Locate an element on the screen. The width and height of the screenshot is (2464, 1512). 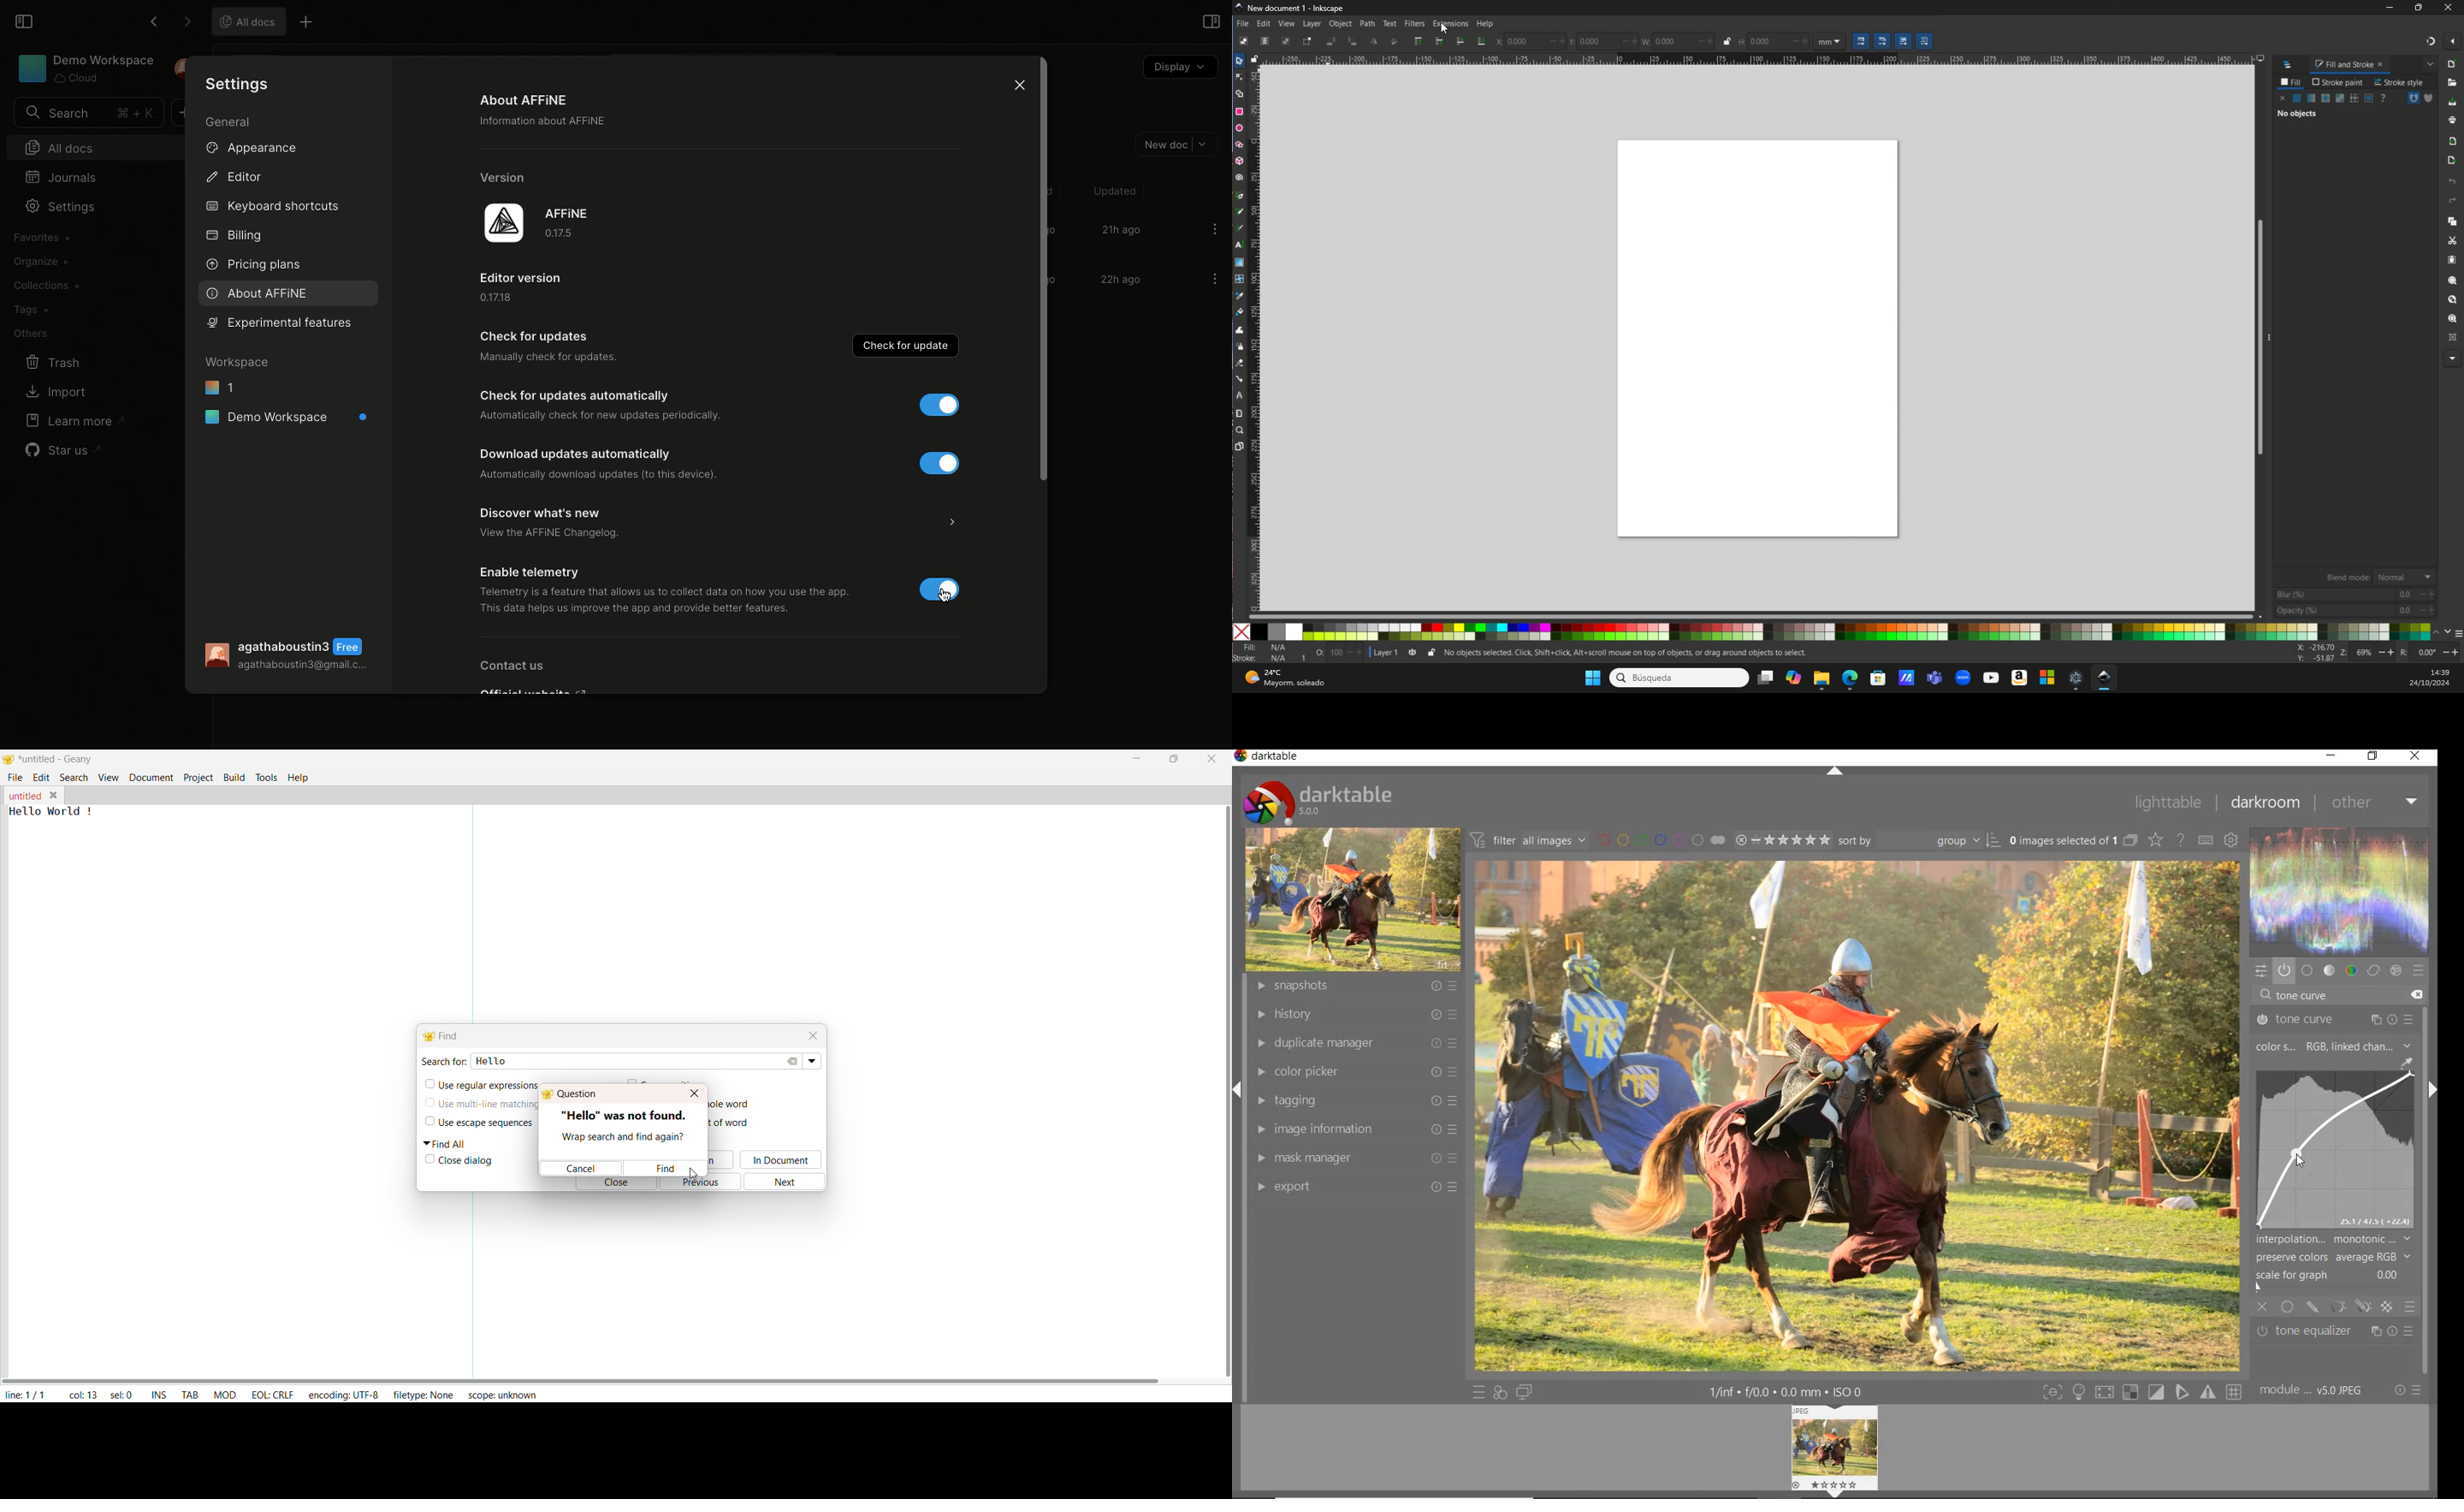
module... v5.0 JPEG is located at coordinates (2315, 1391).